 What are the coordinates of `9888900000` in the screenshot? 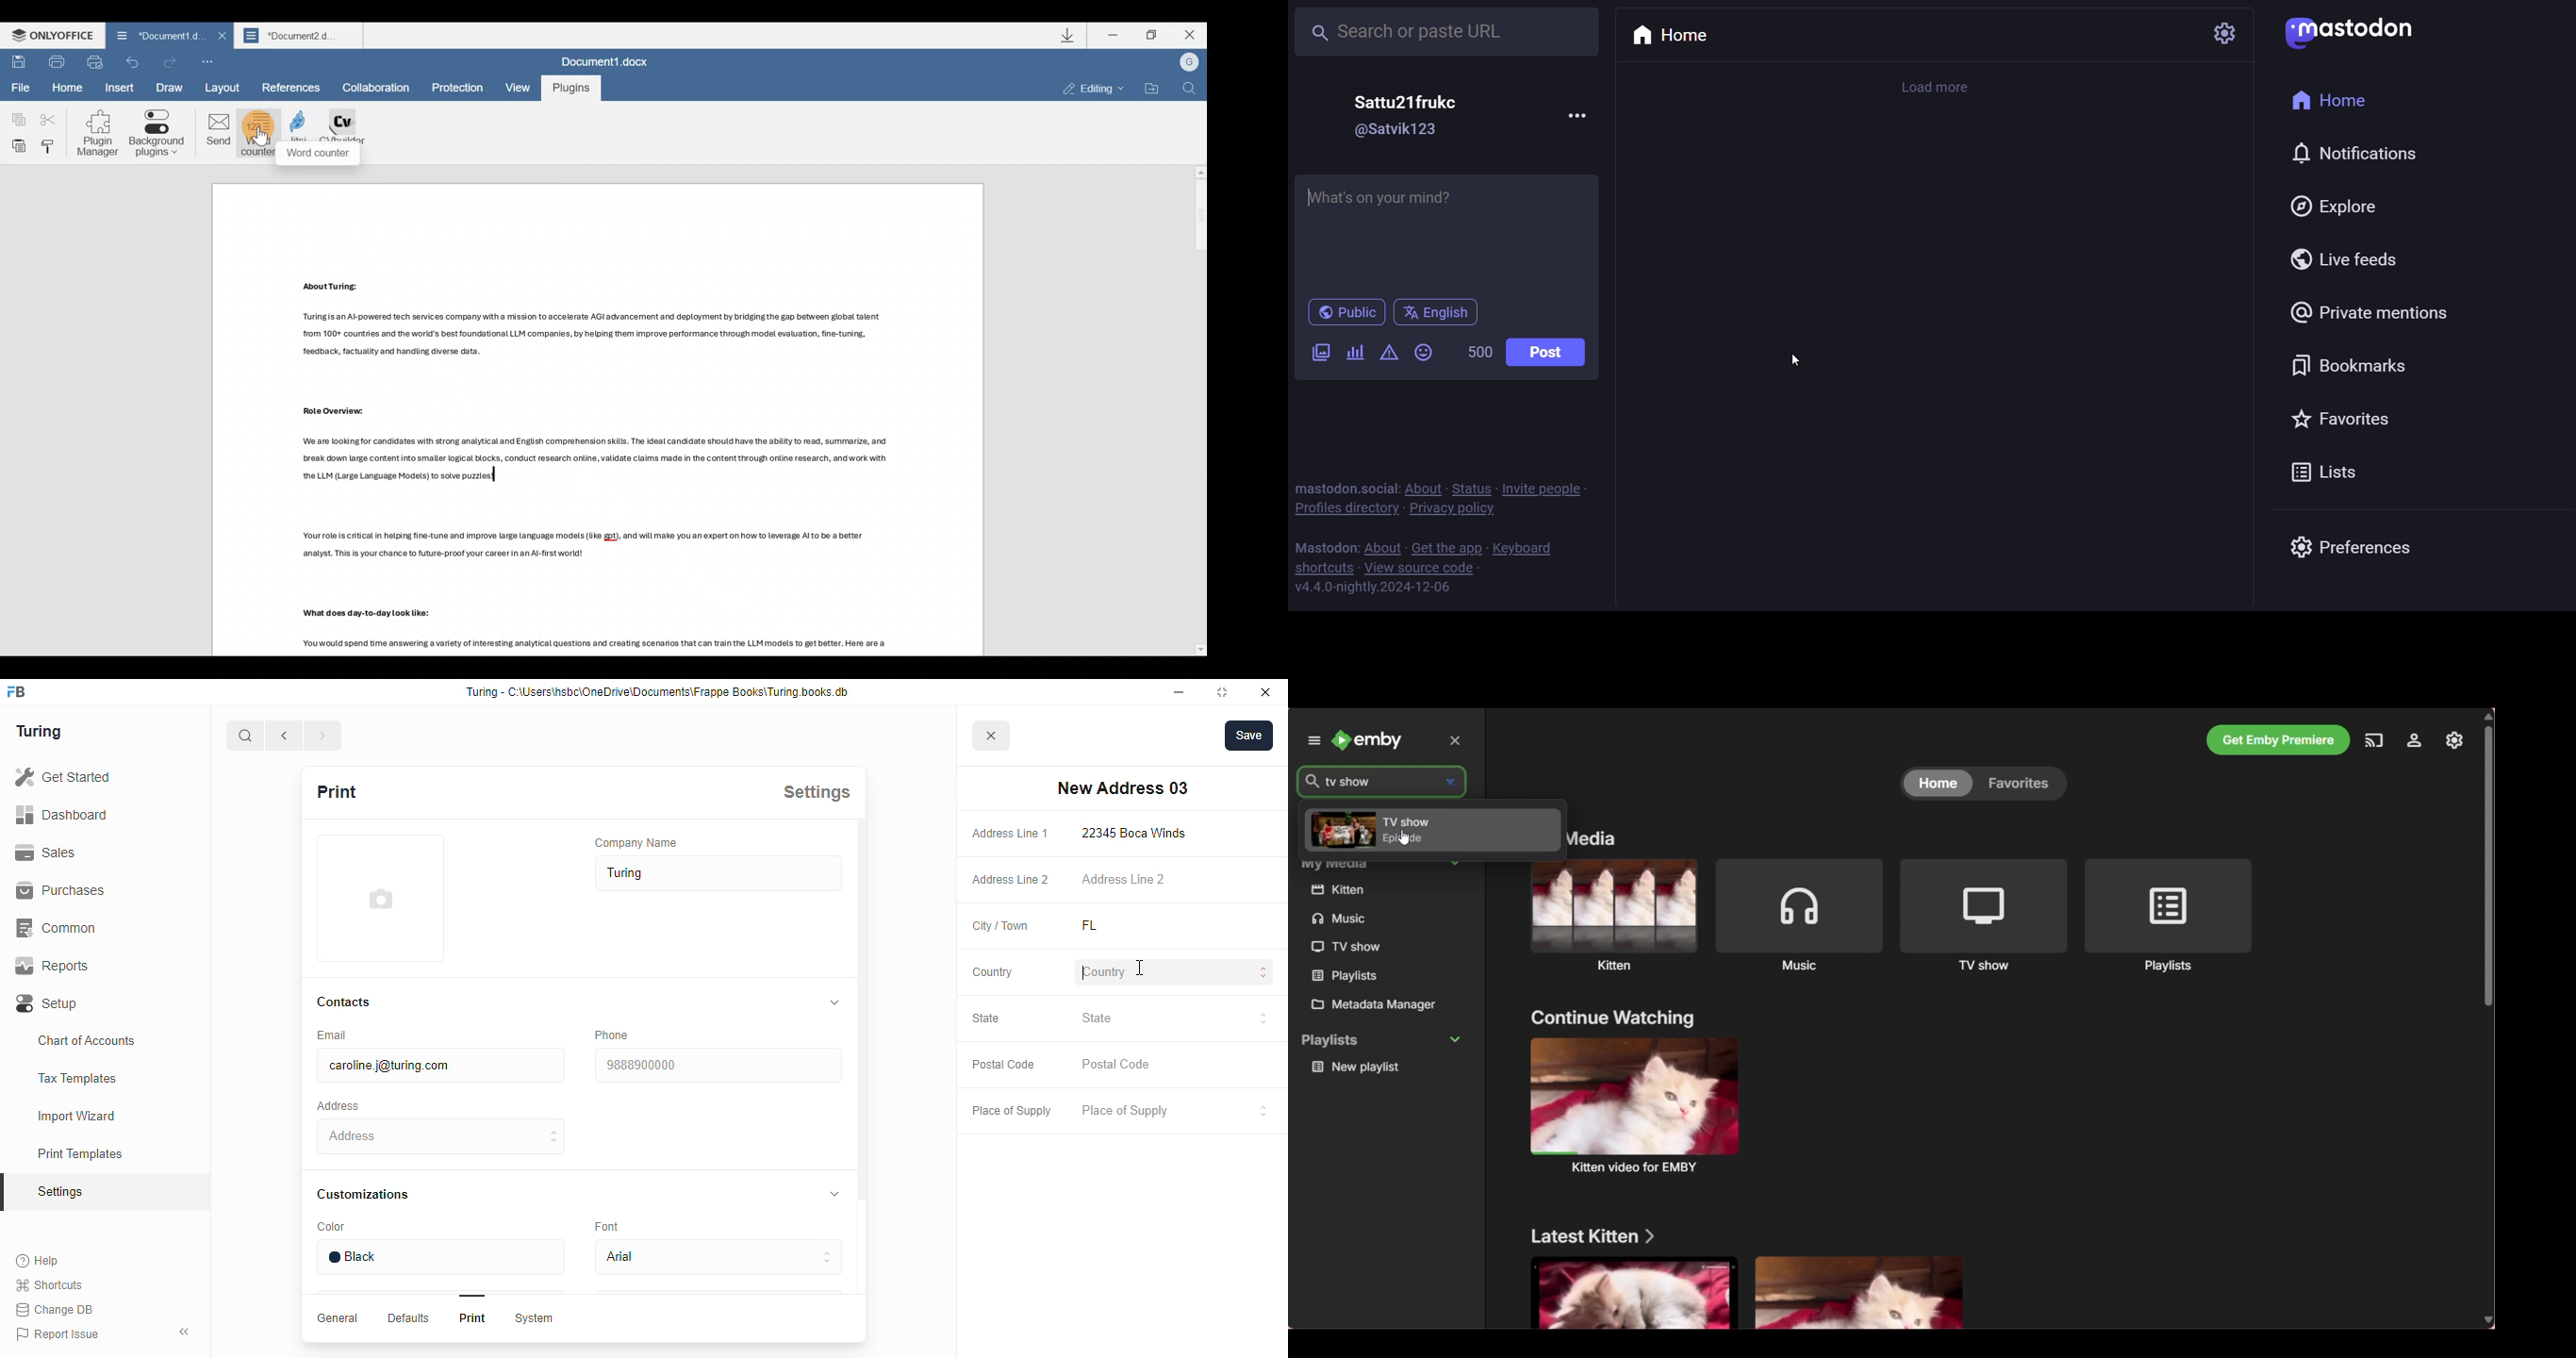 It's located at (717, 1066).